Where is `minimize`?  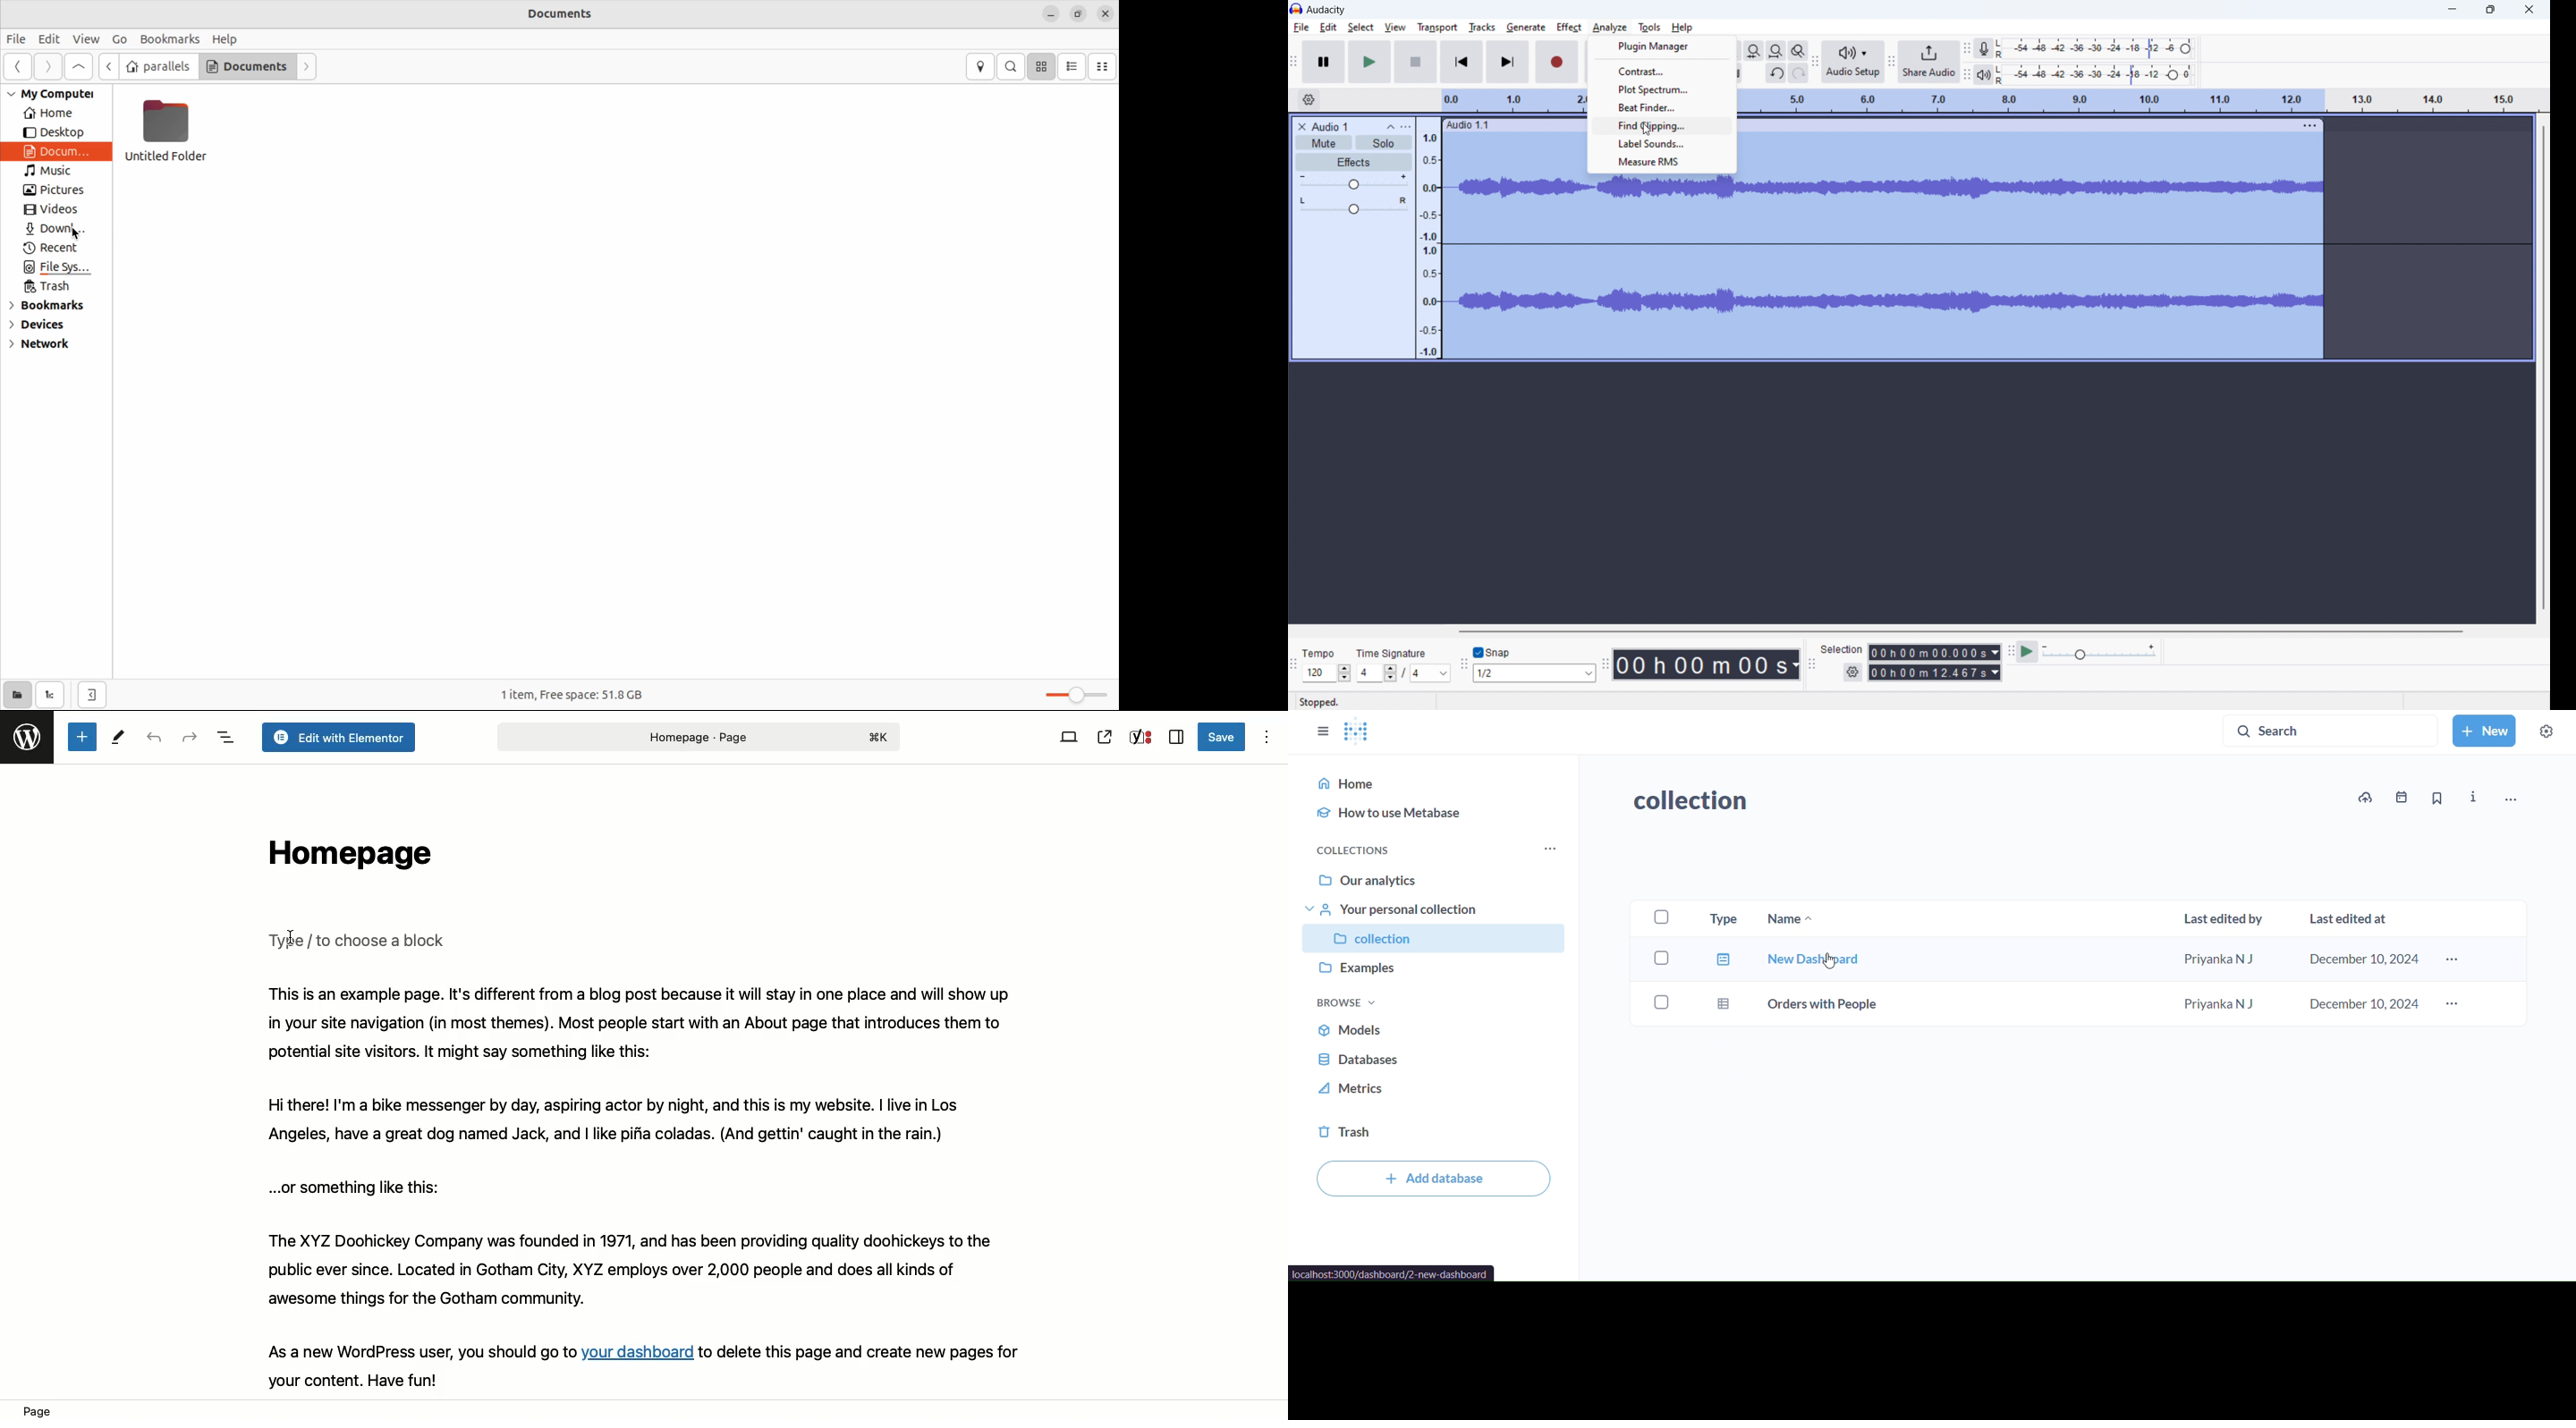
minimize is located at coordinates (2451, 9).